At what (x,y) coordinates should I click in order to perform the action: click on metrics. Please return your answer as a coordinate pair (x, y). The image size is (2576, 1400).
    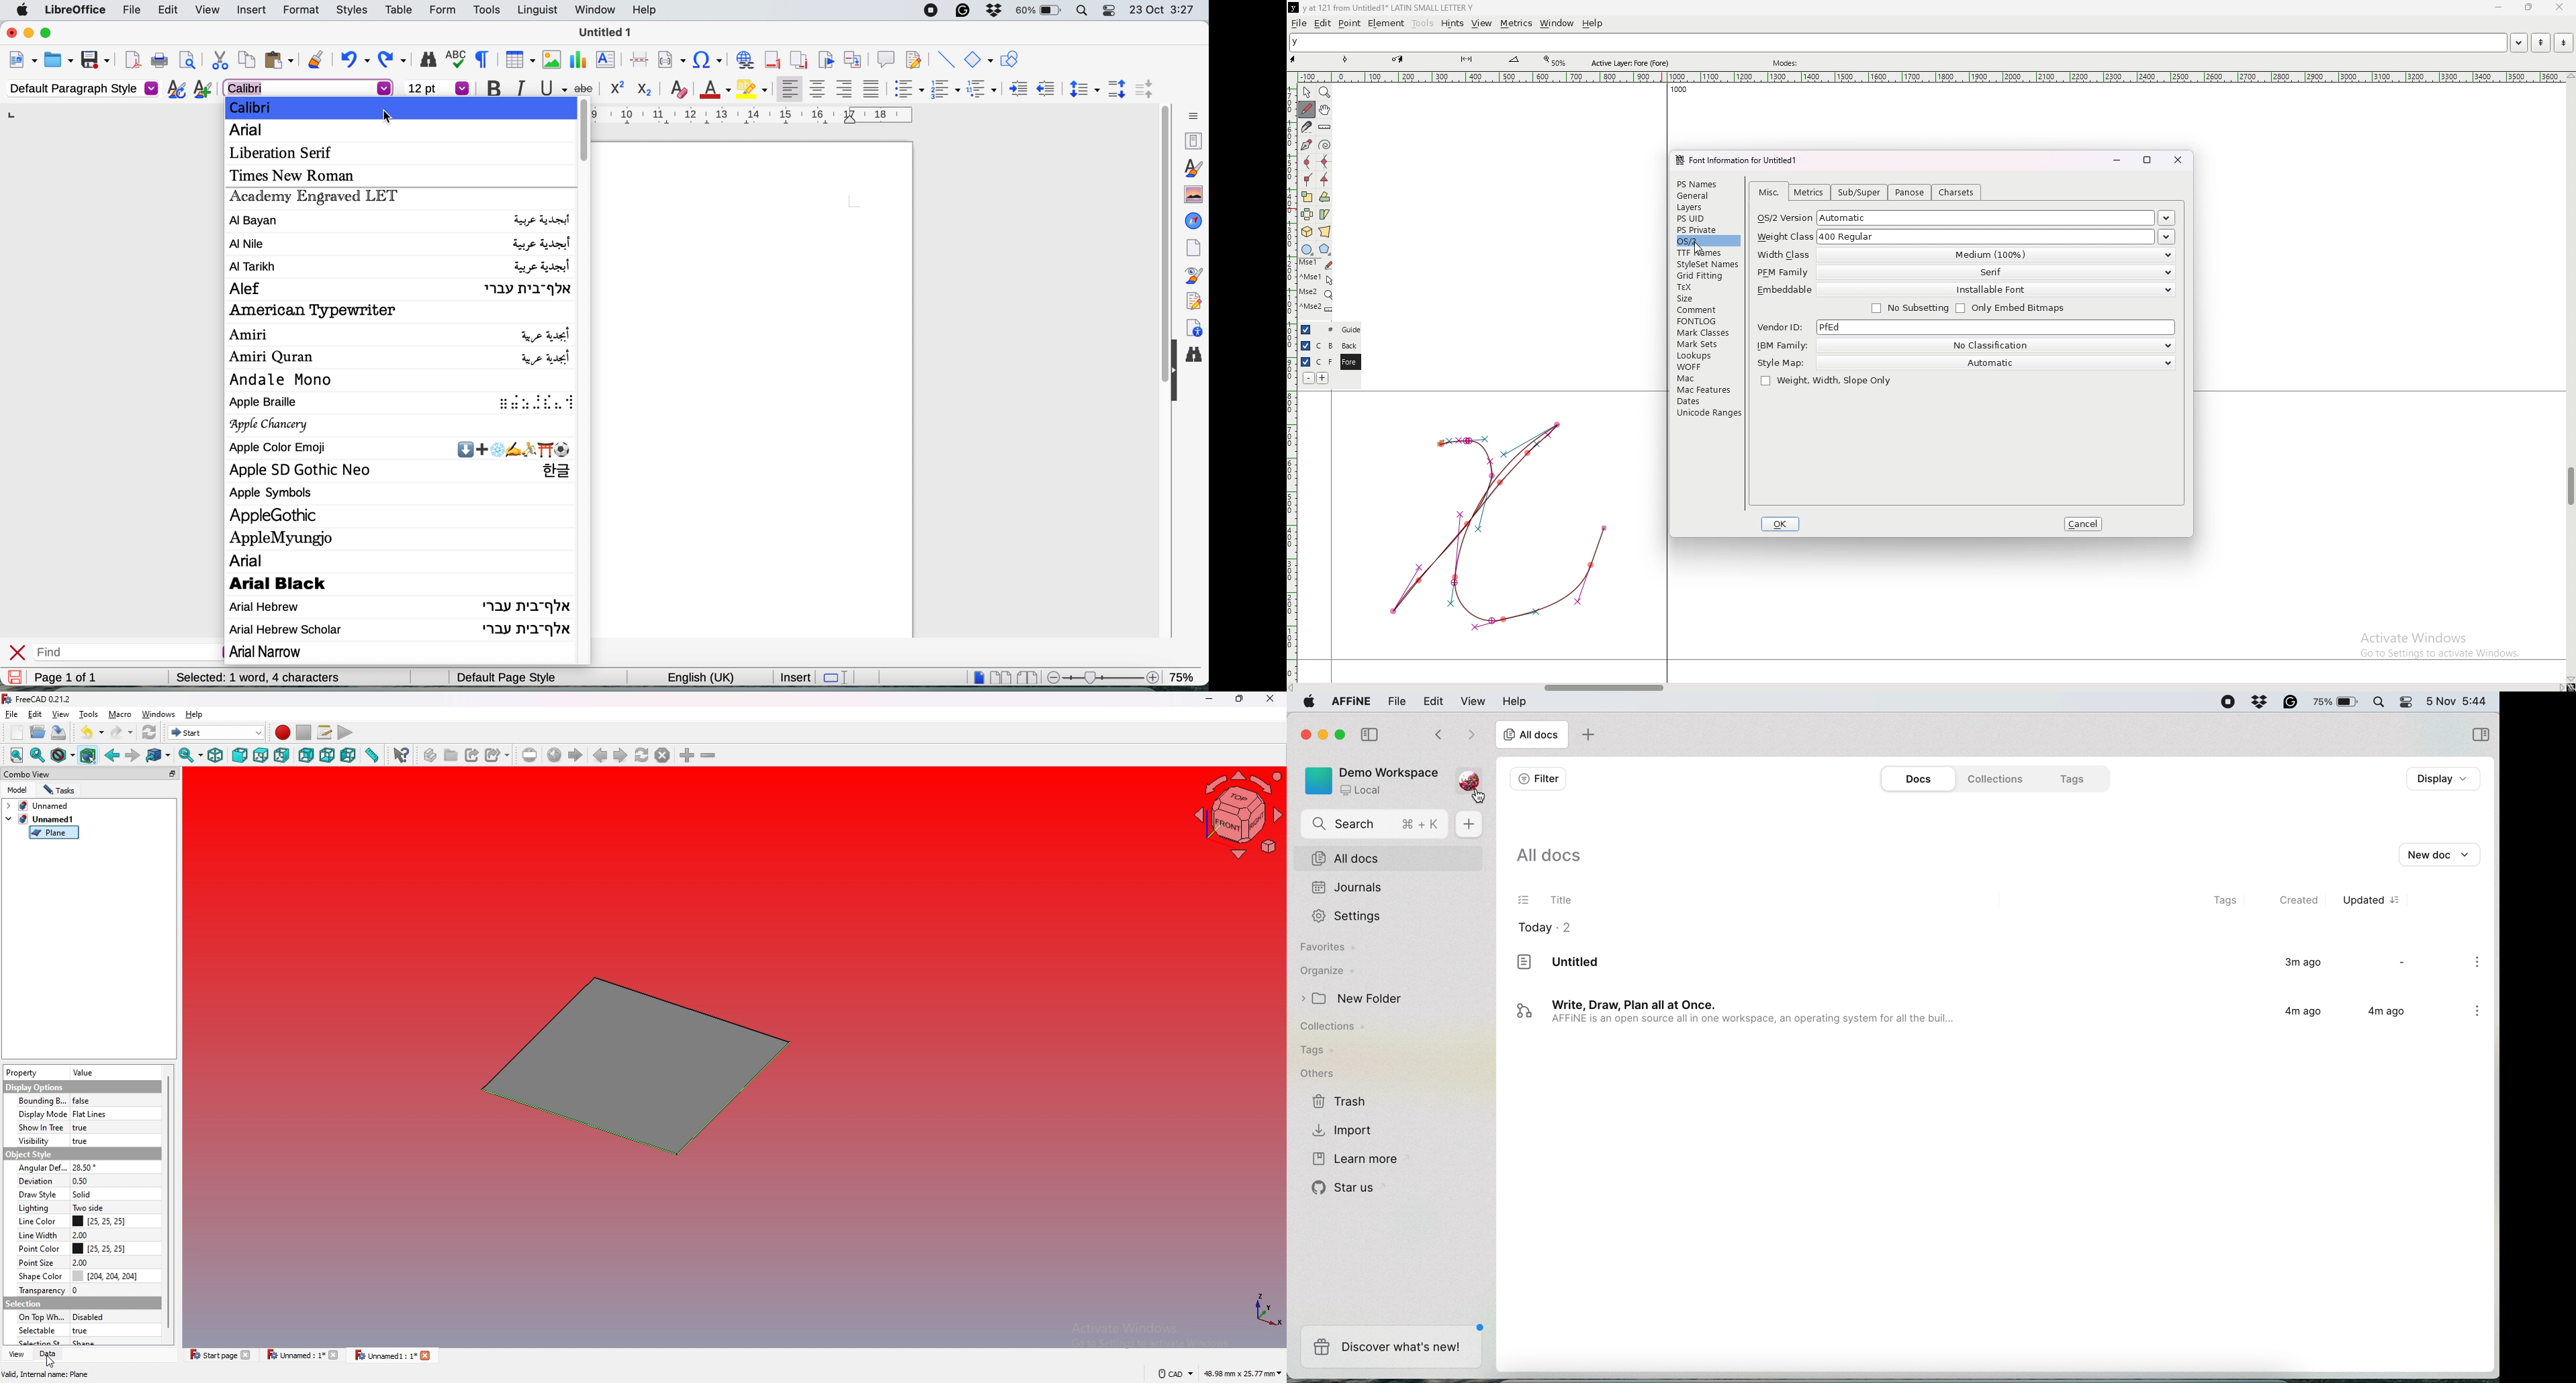
    Looking at the image, I should click on (1808, 192).